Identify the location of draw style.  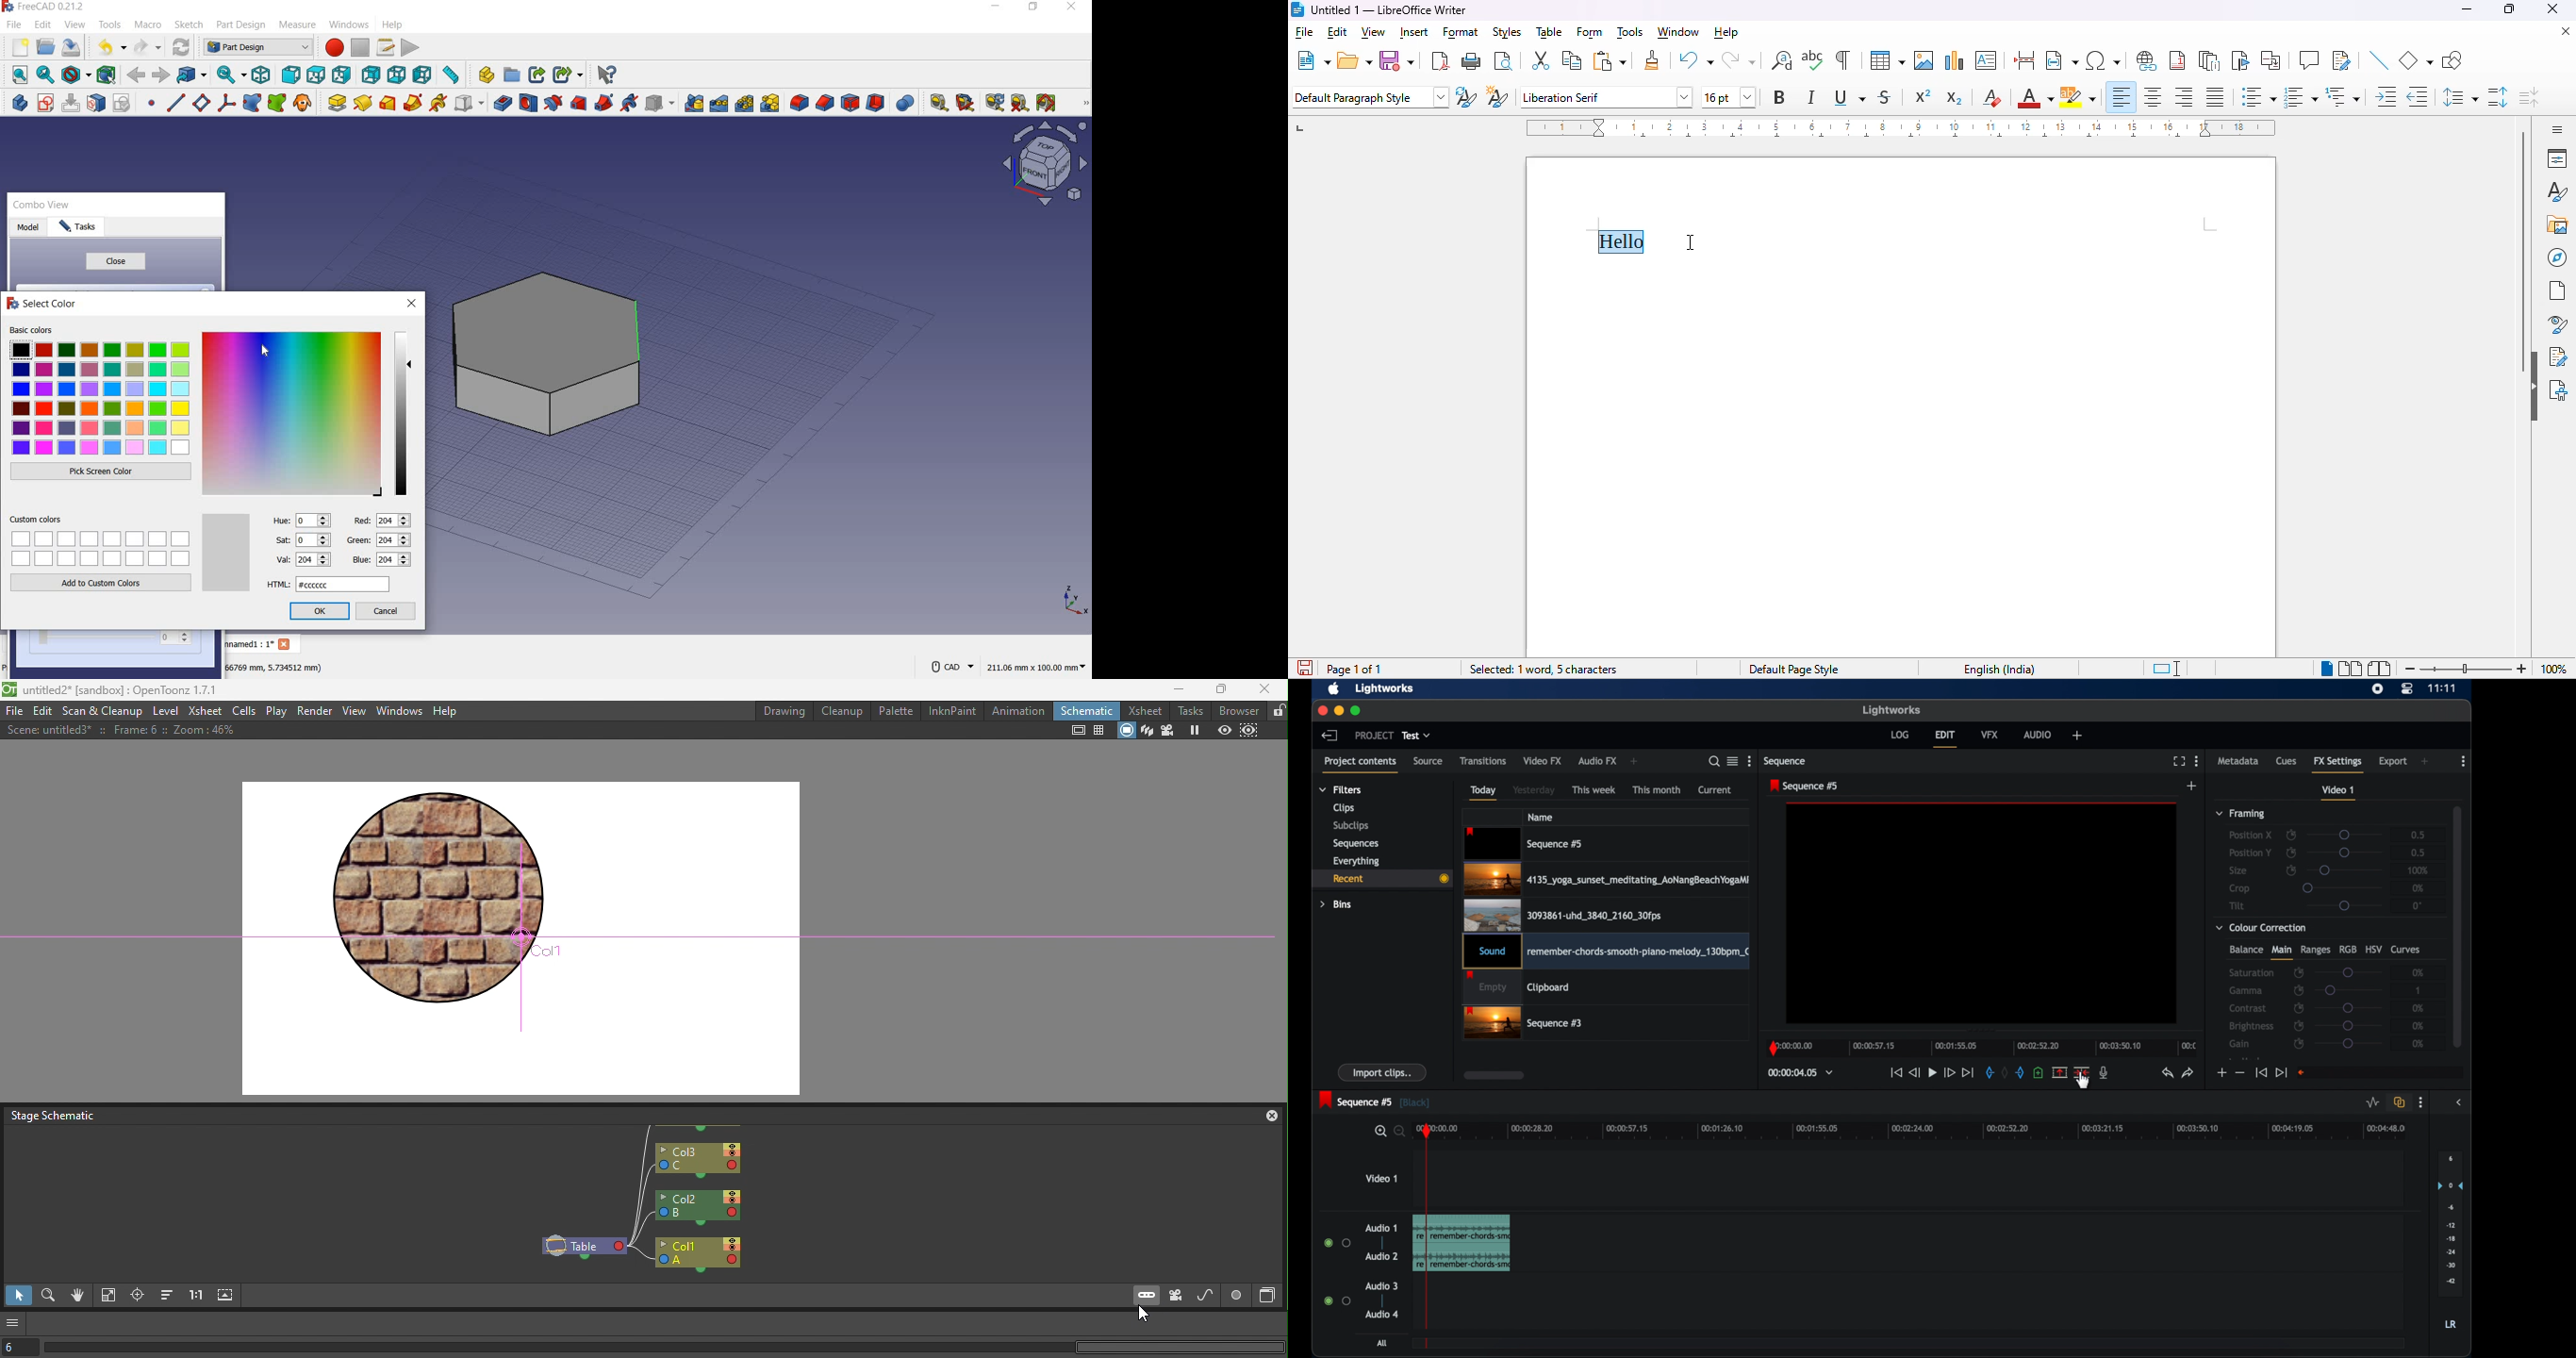
(75, 75).